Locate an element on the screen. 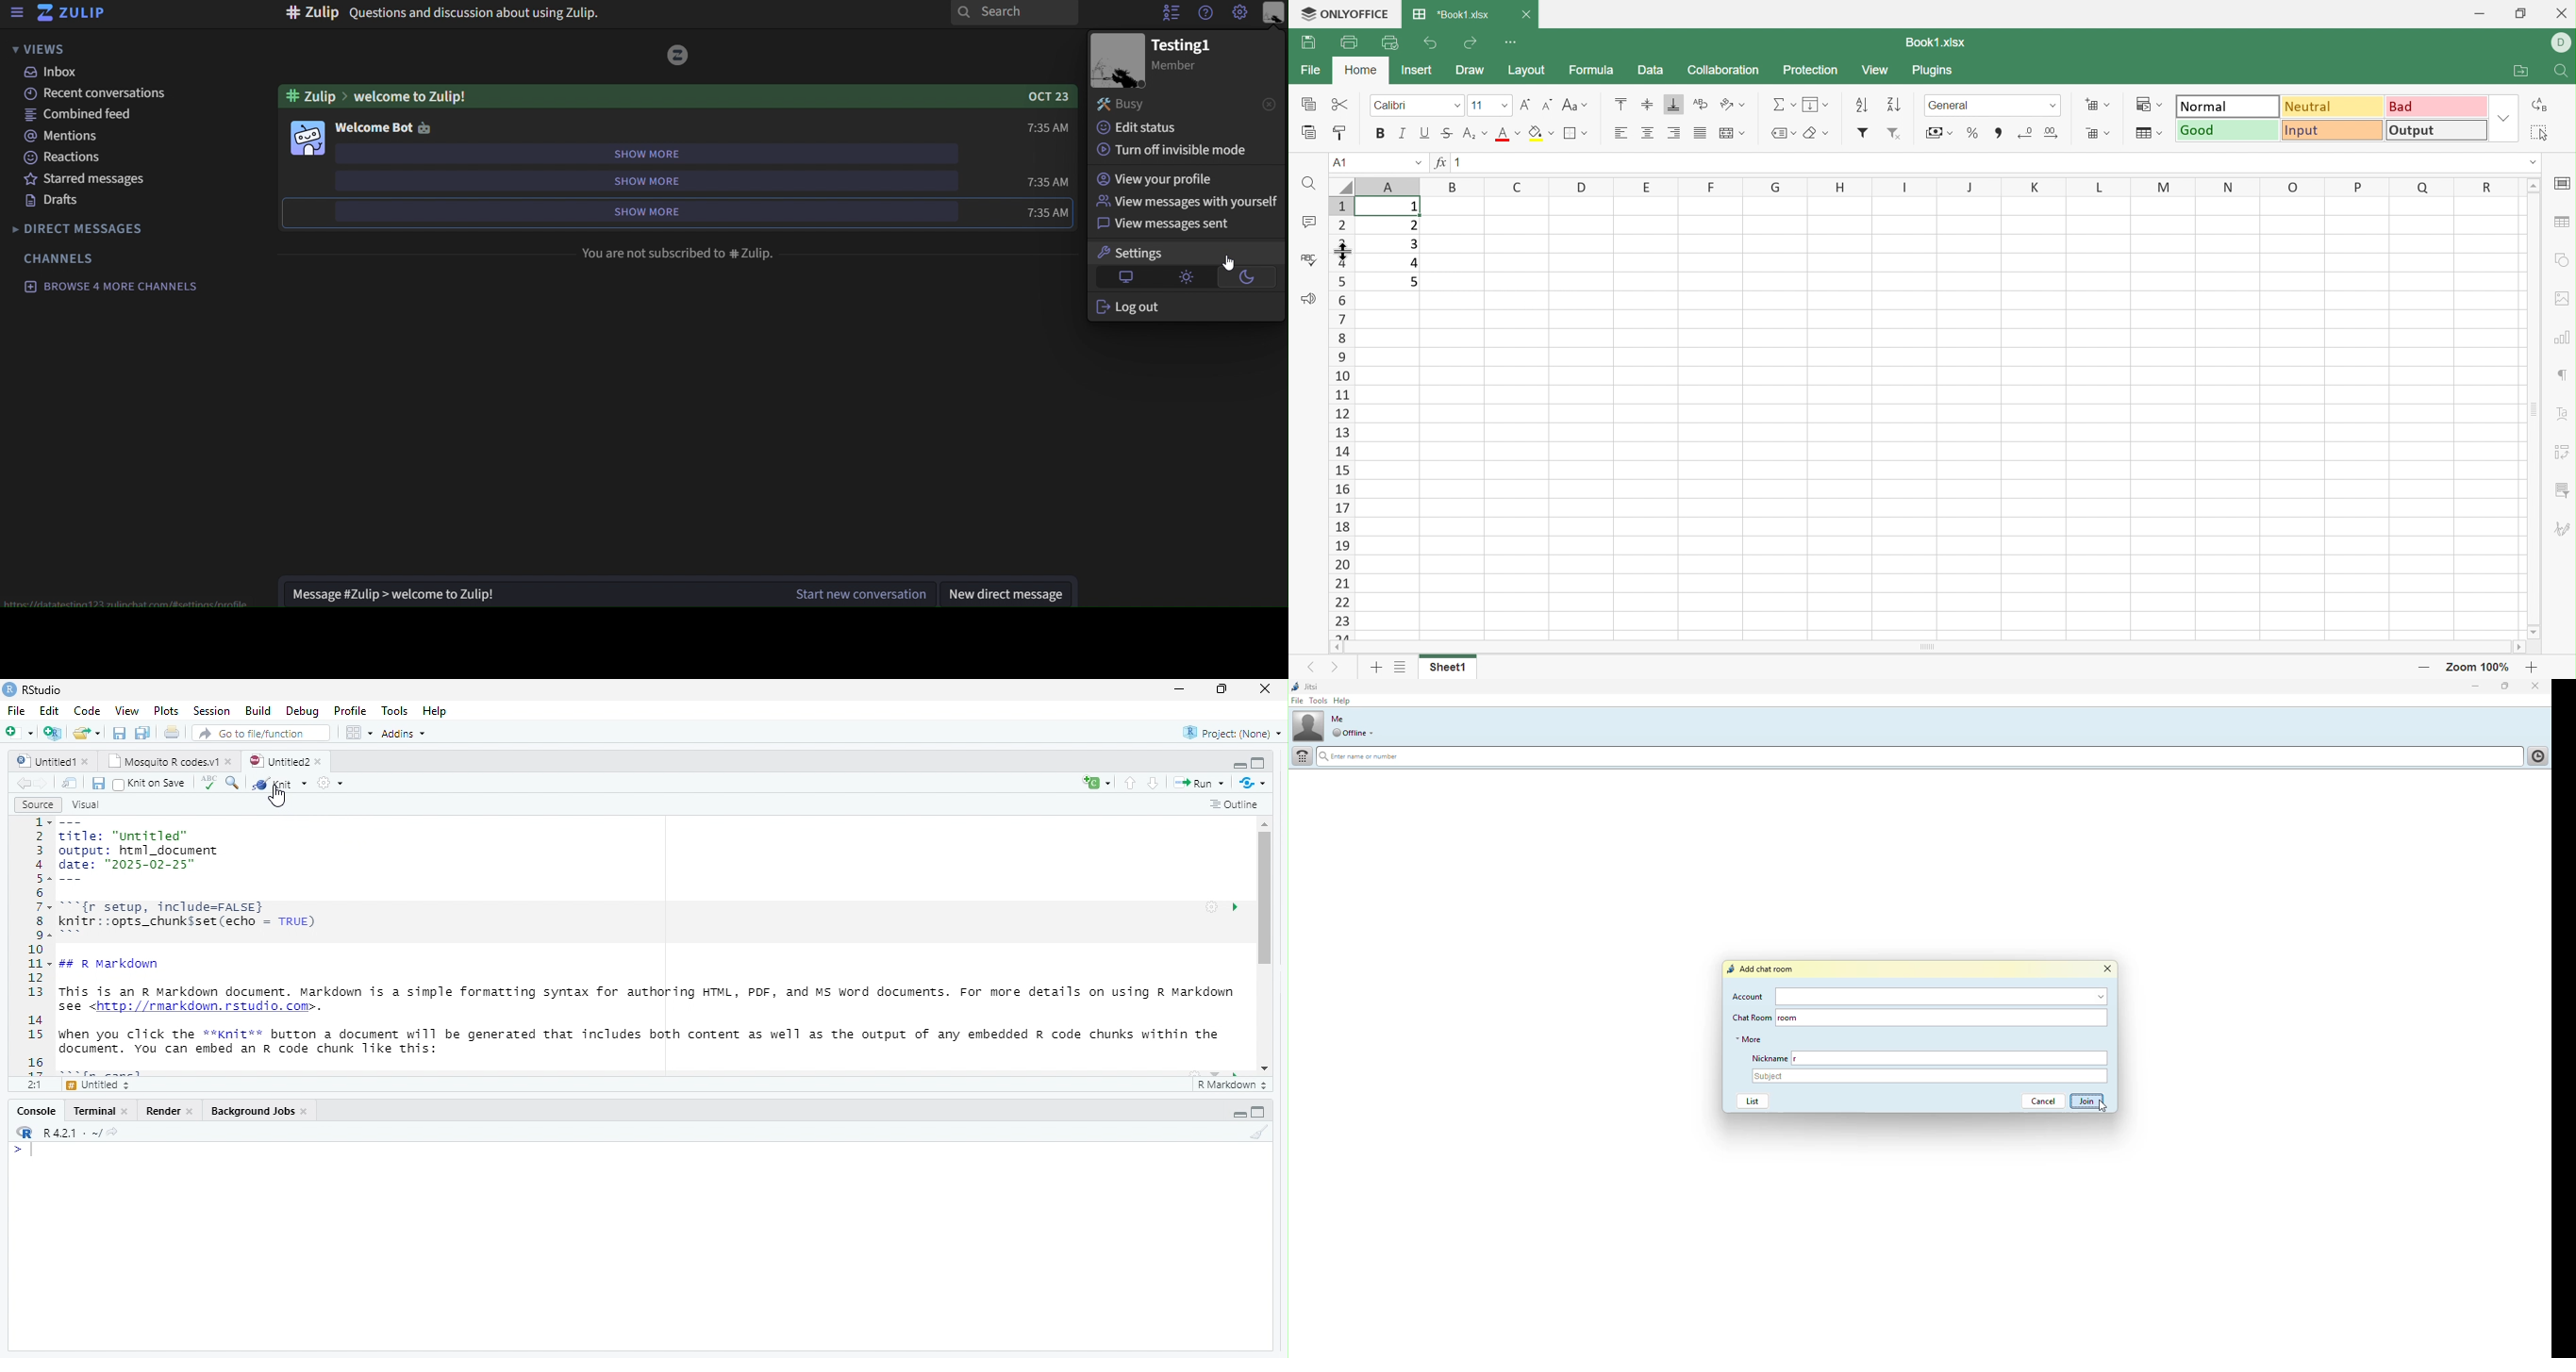  room is located at coordinates (1791, 1018).